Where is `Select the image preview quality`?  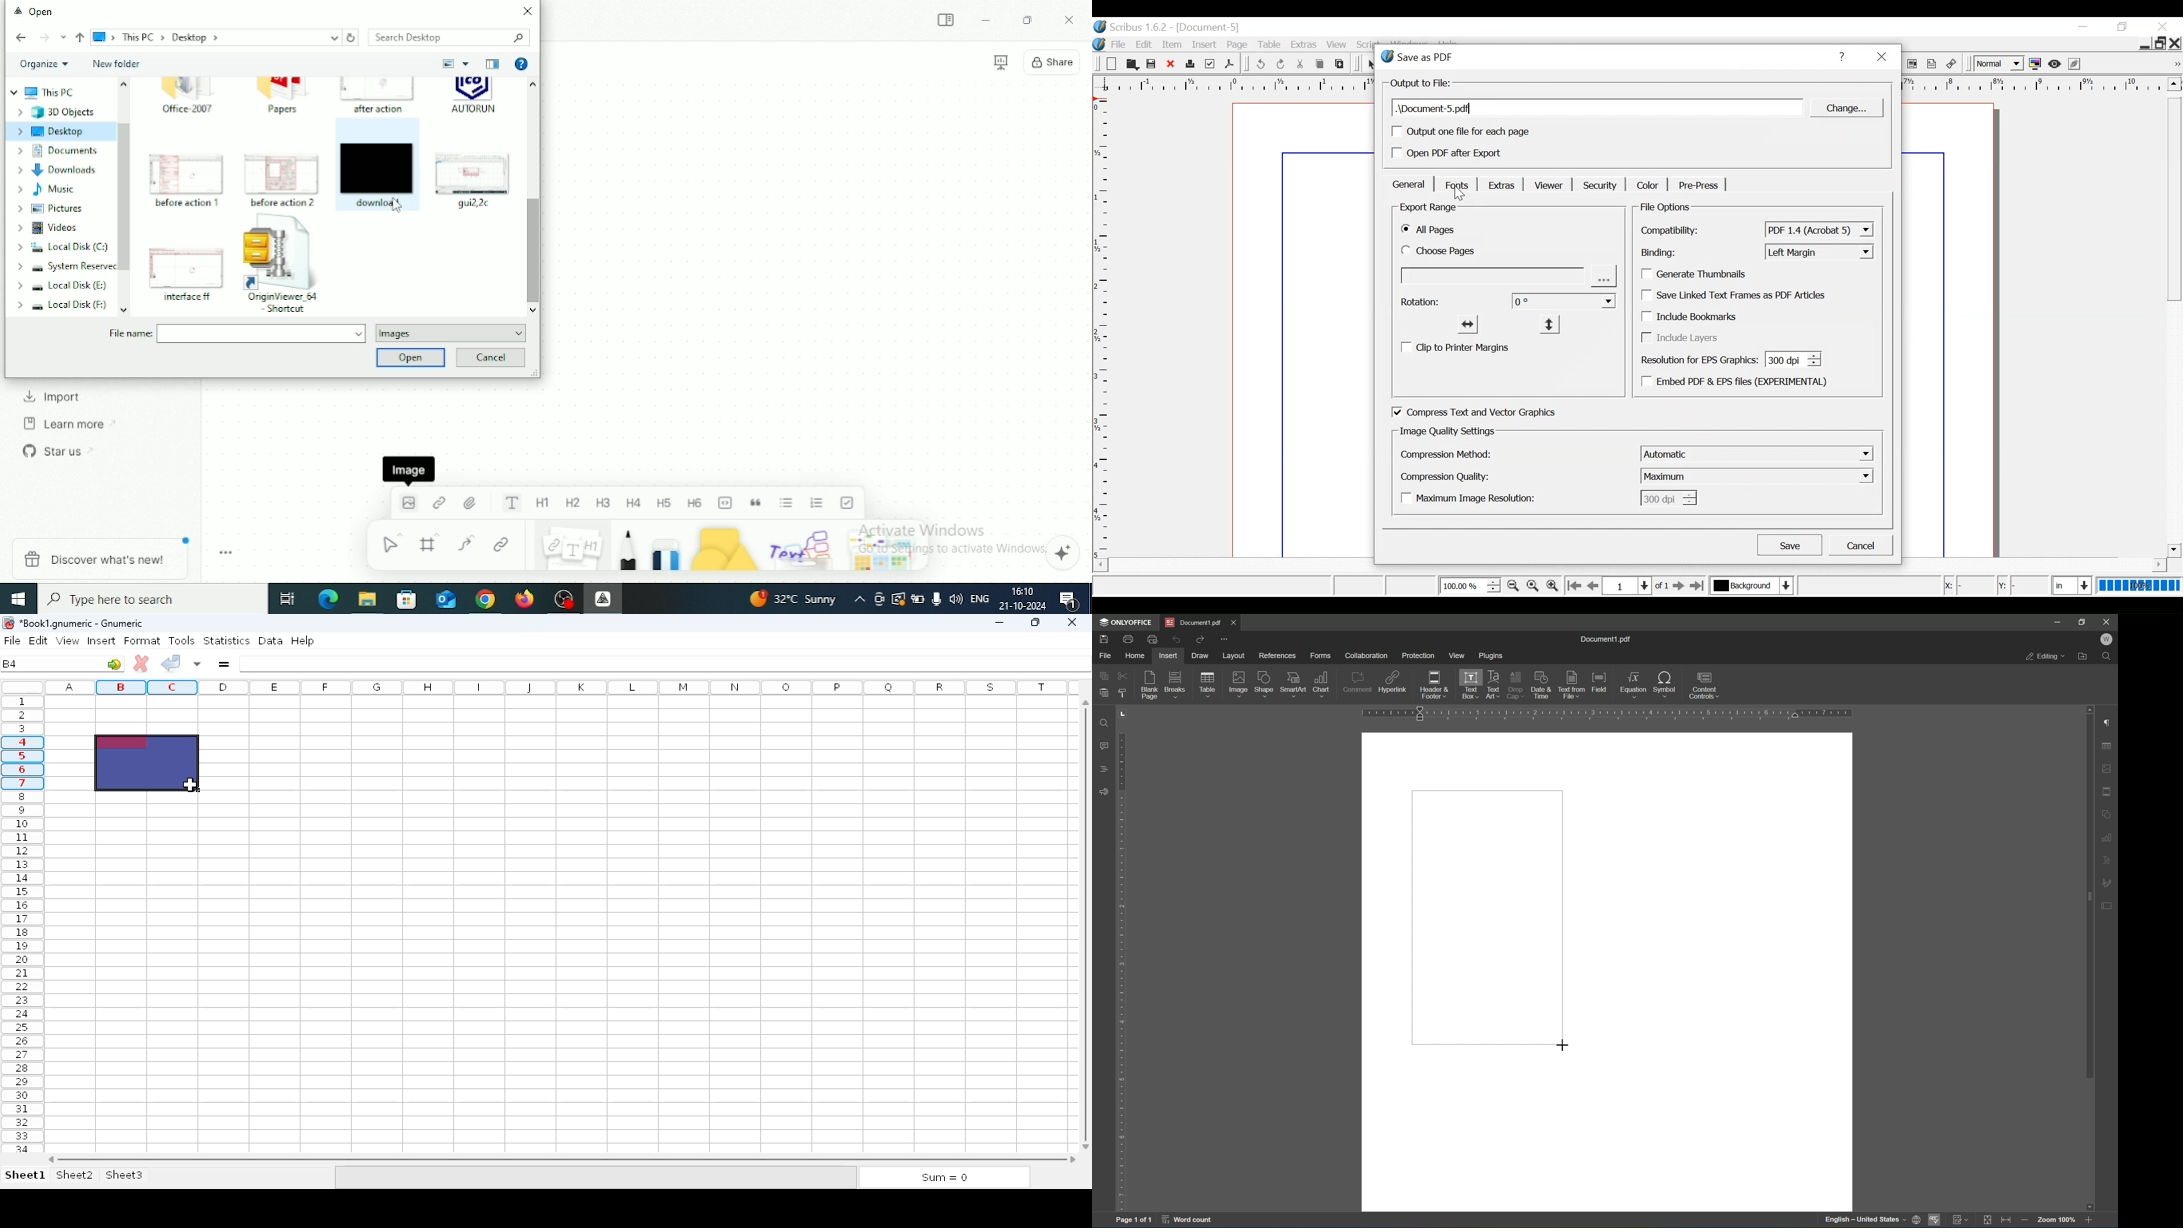 Select the image preview quality is located at coordinates (1998, 64).